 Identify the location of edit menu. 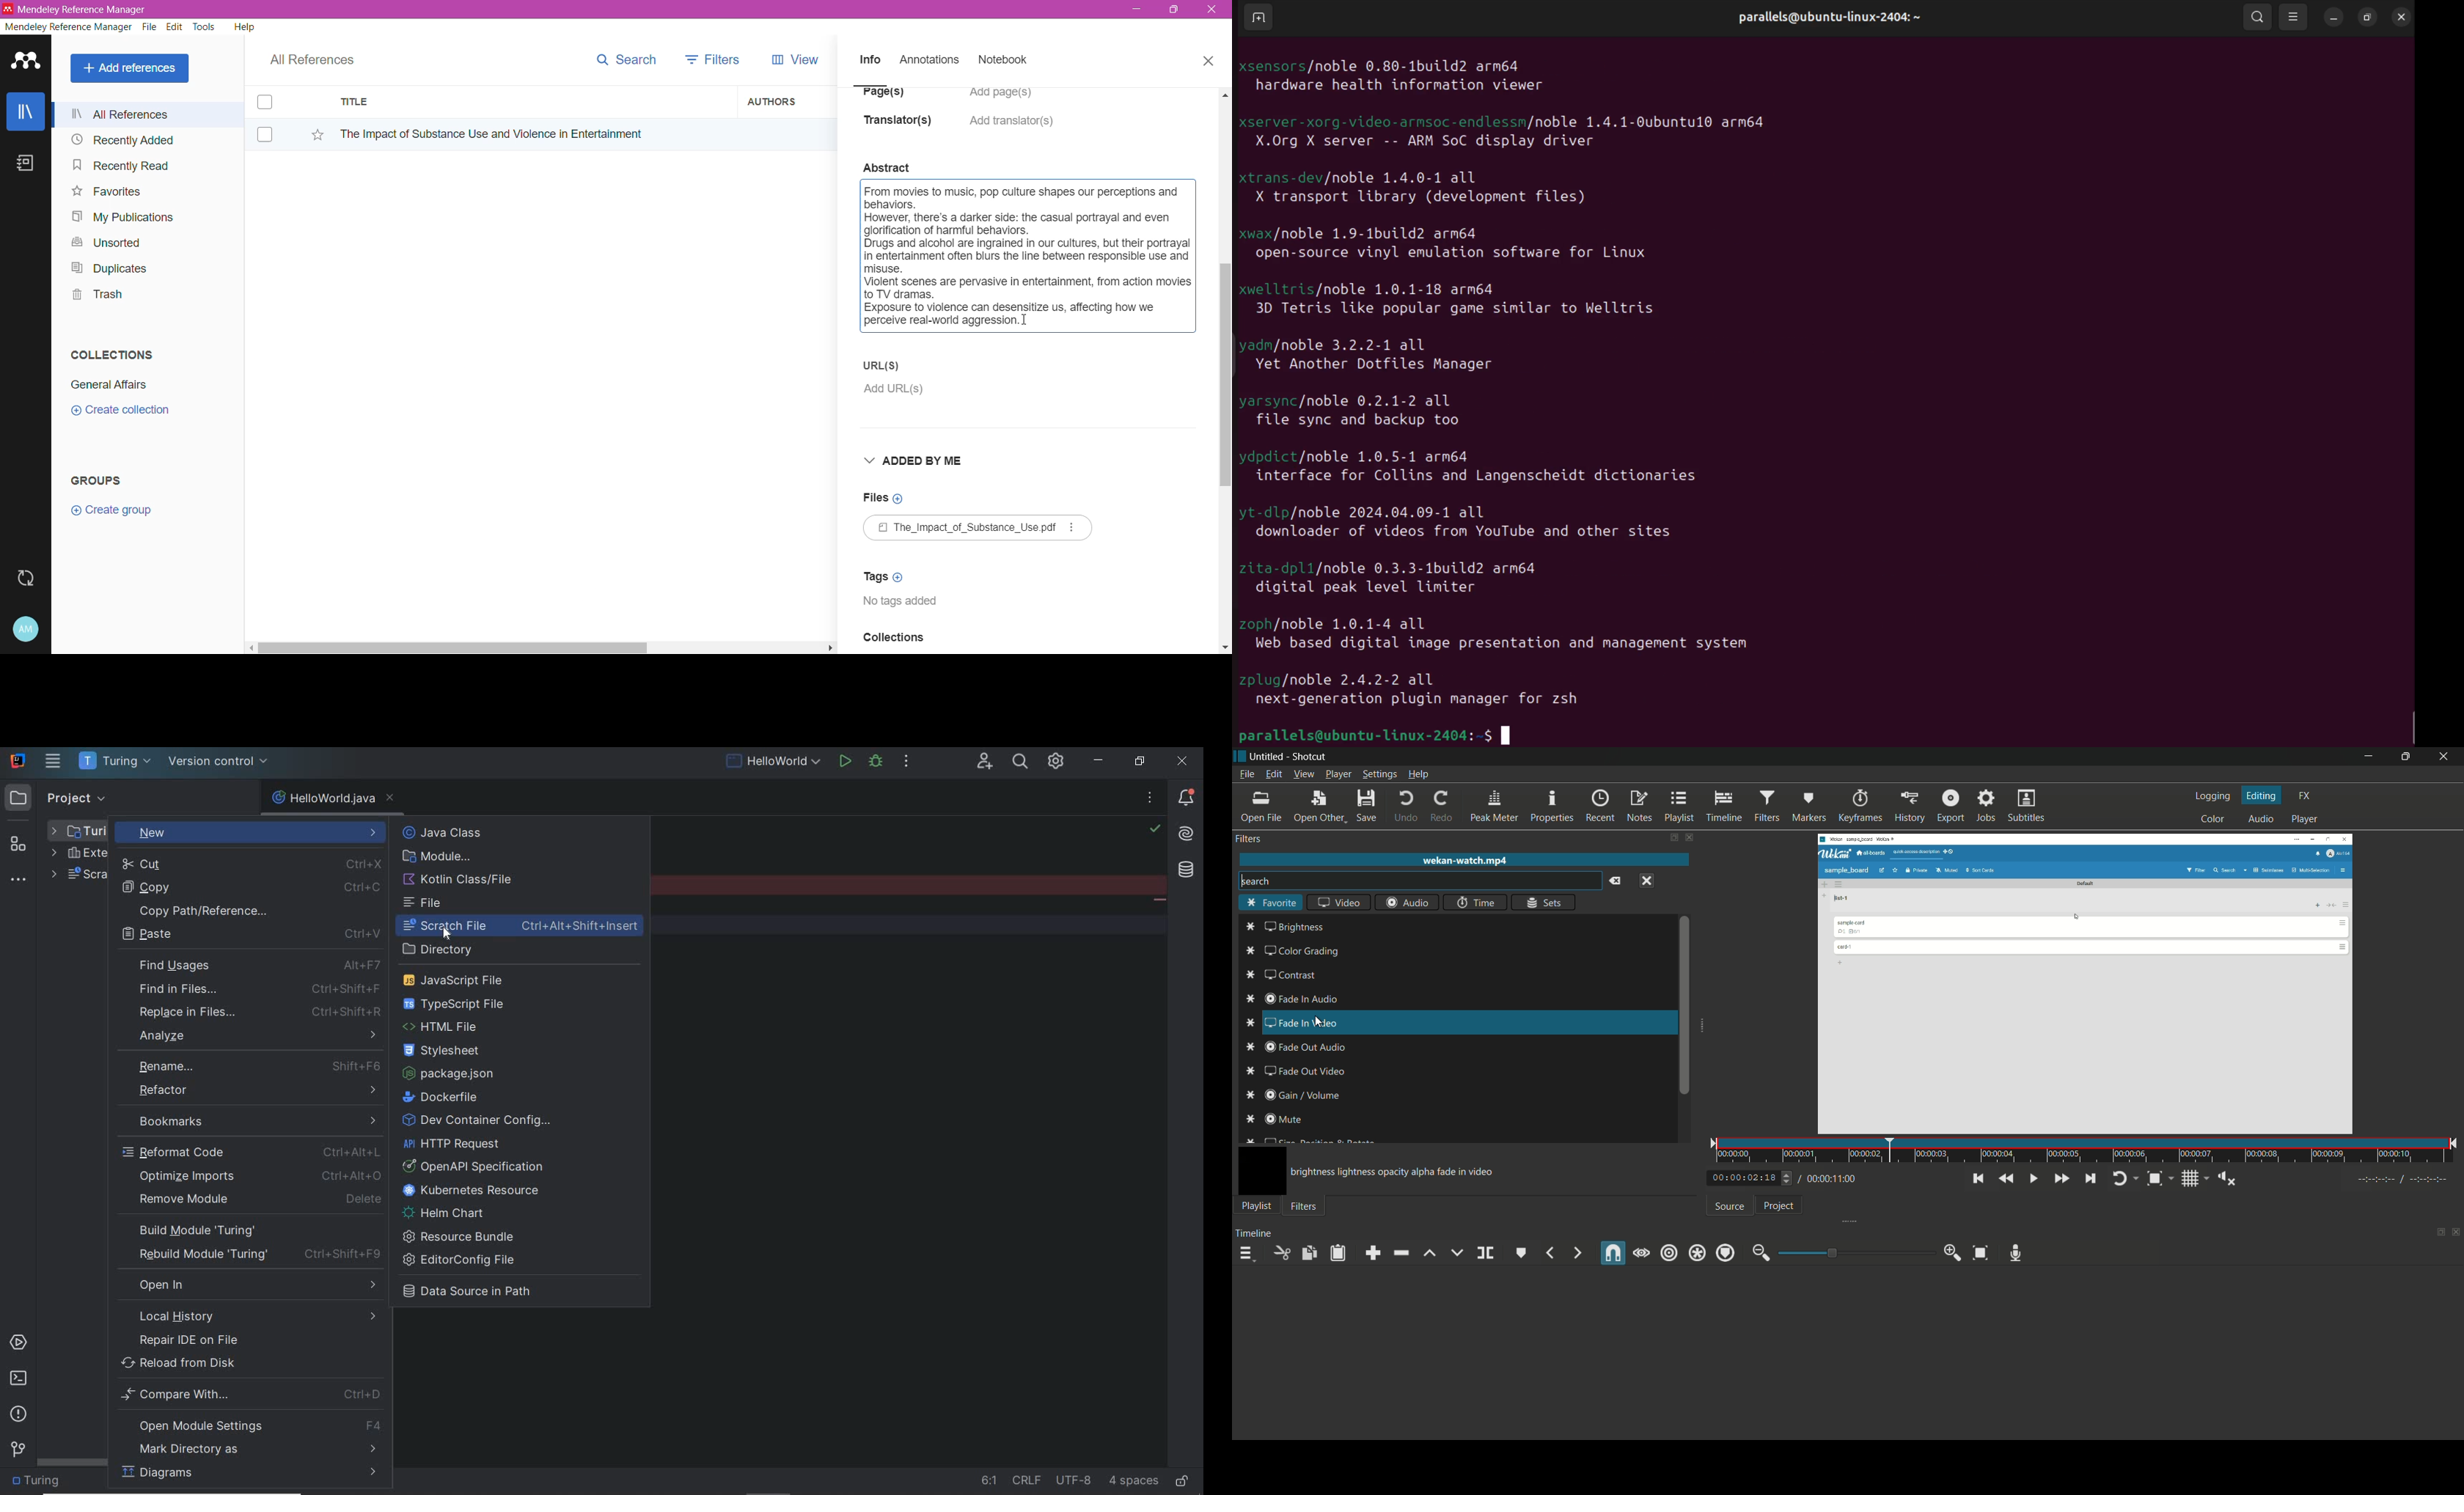
(1275, 775).